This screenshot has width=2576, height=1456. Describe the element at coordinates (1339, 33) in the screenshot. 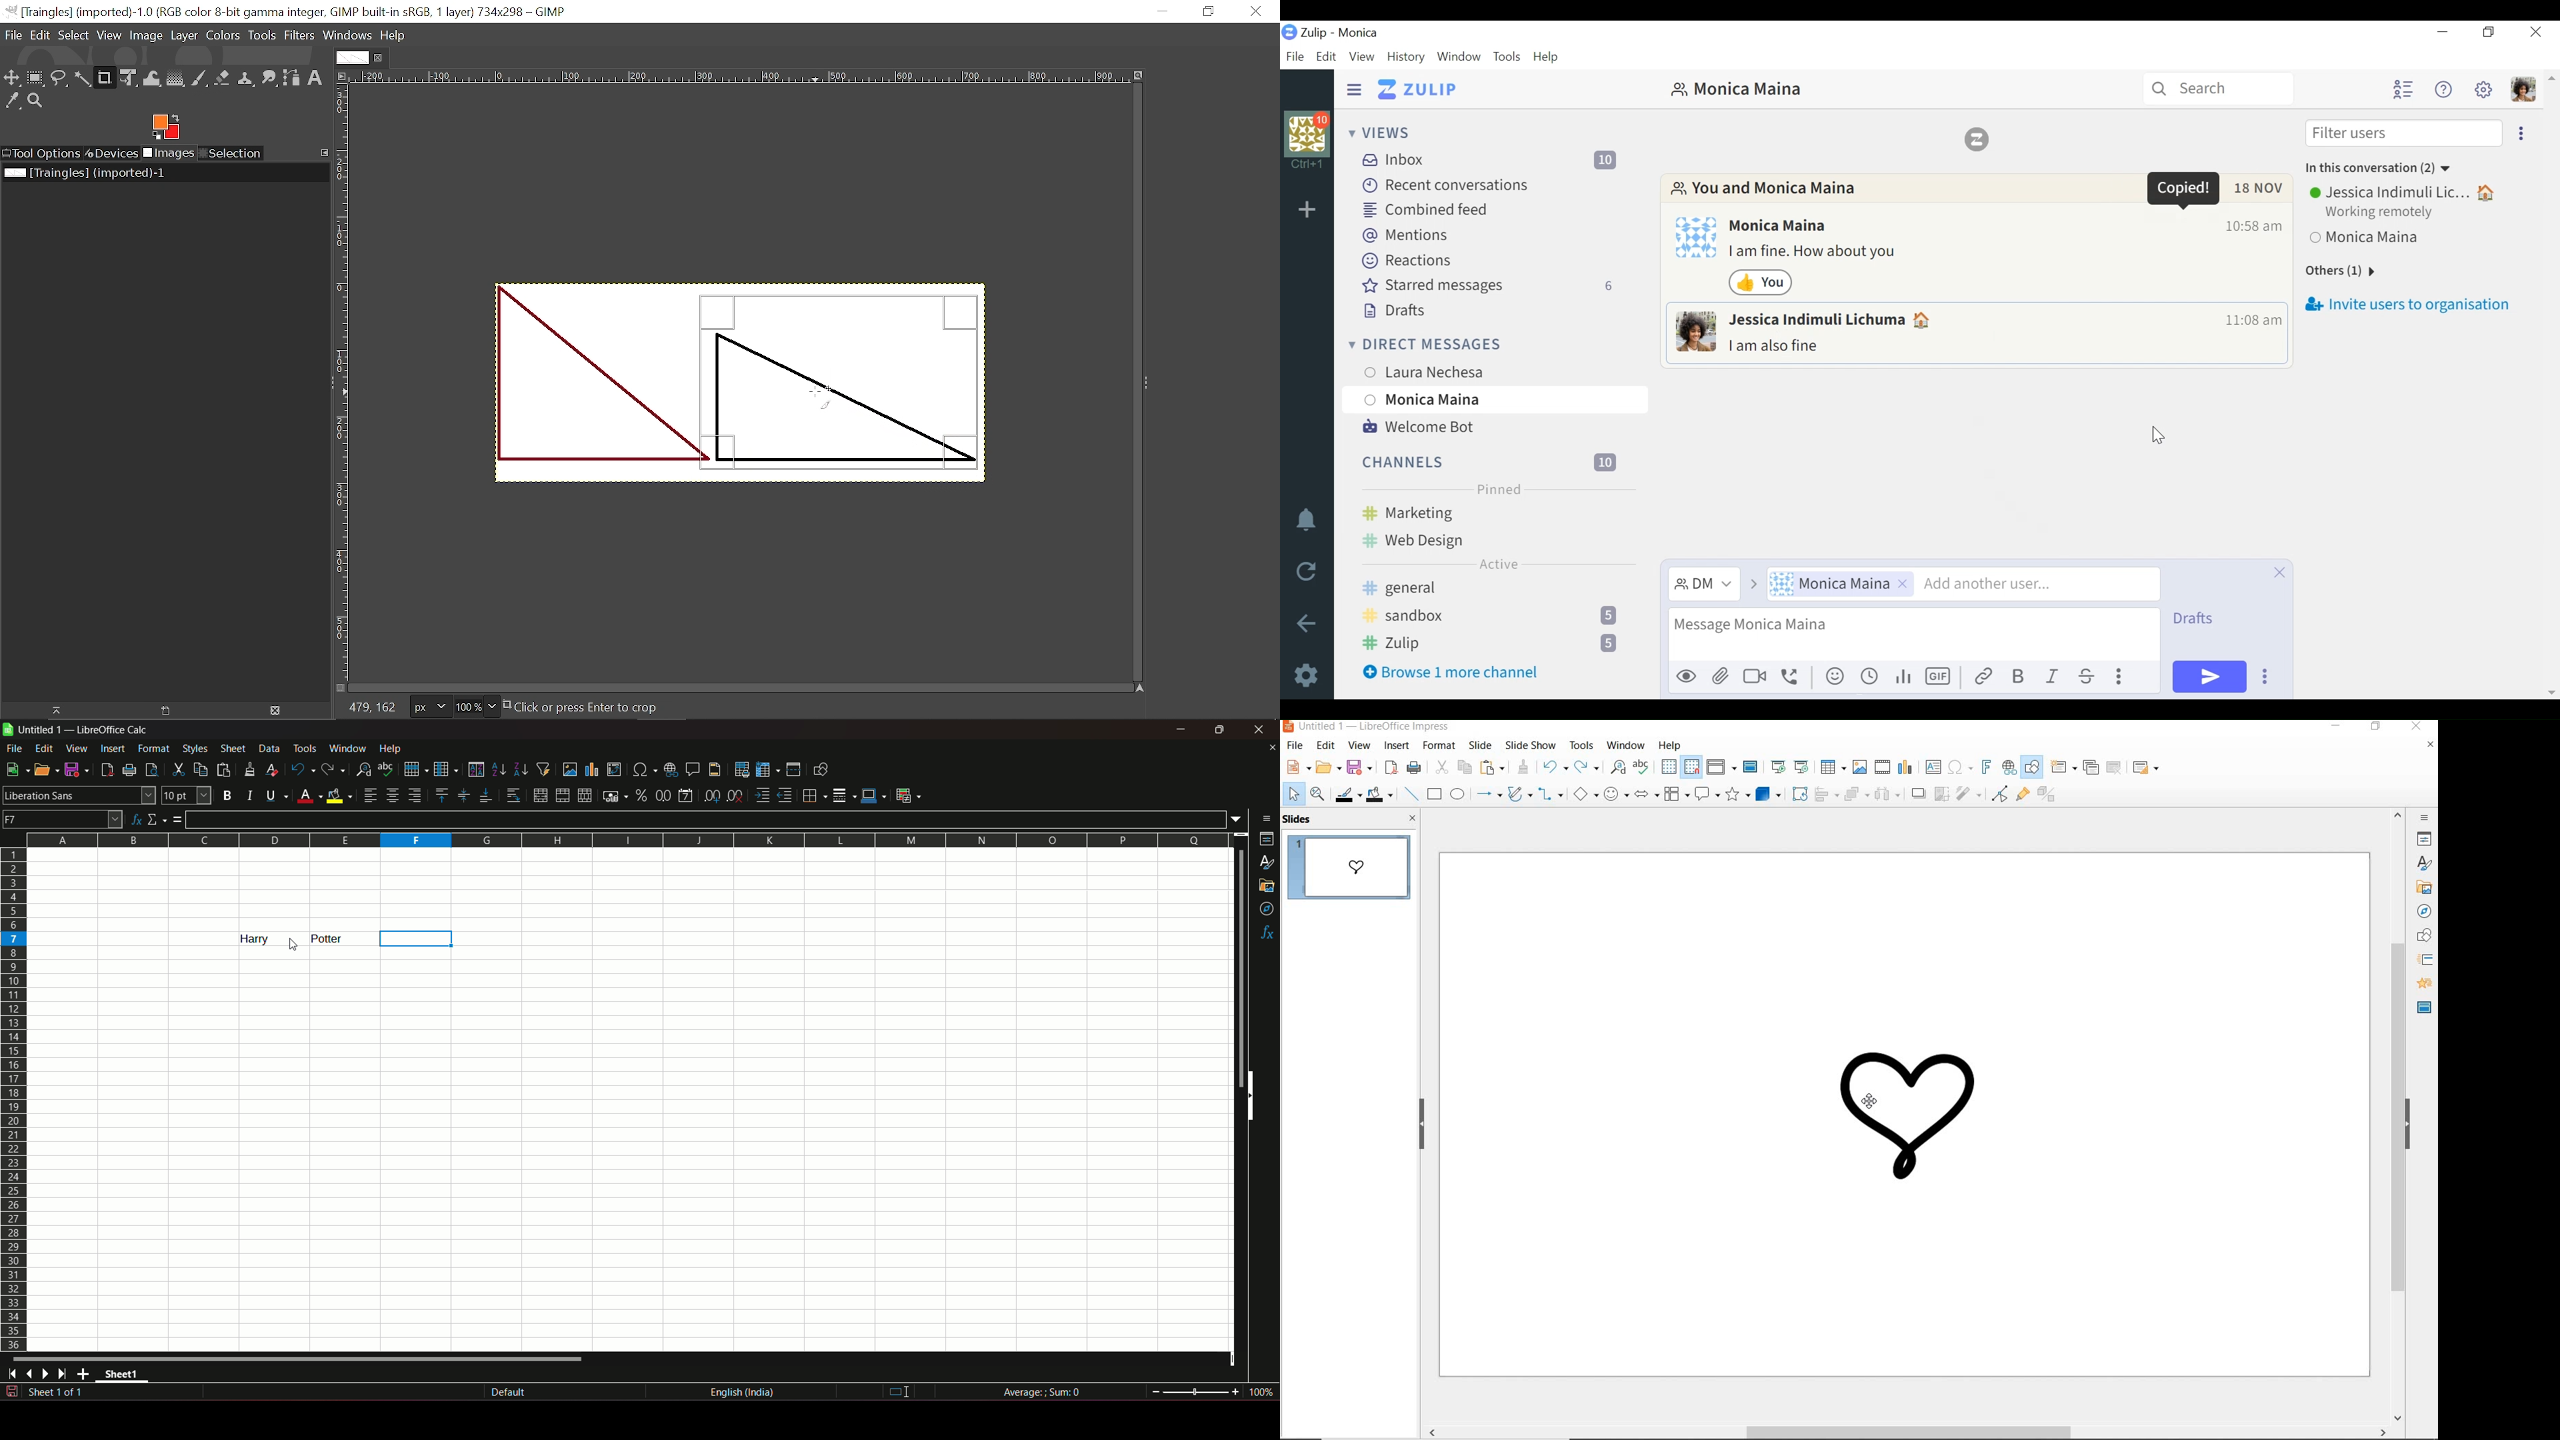

I see `Zulip - Monica` at that location.